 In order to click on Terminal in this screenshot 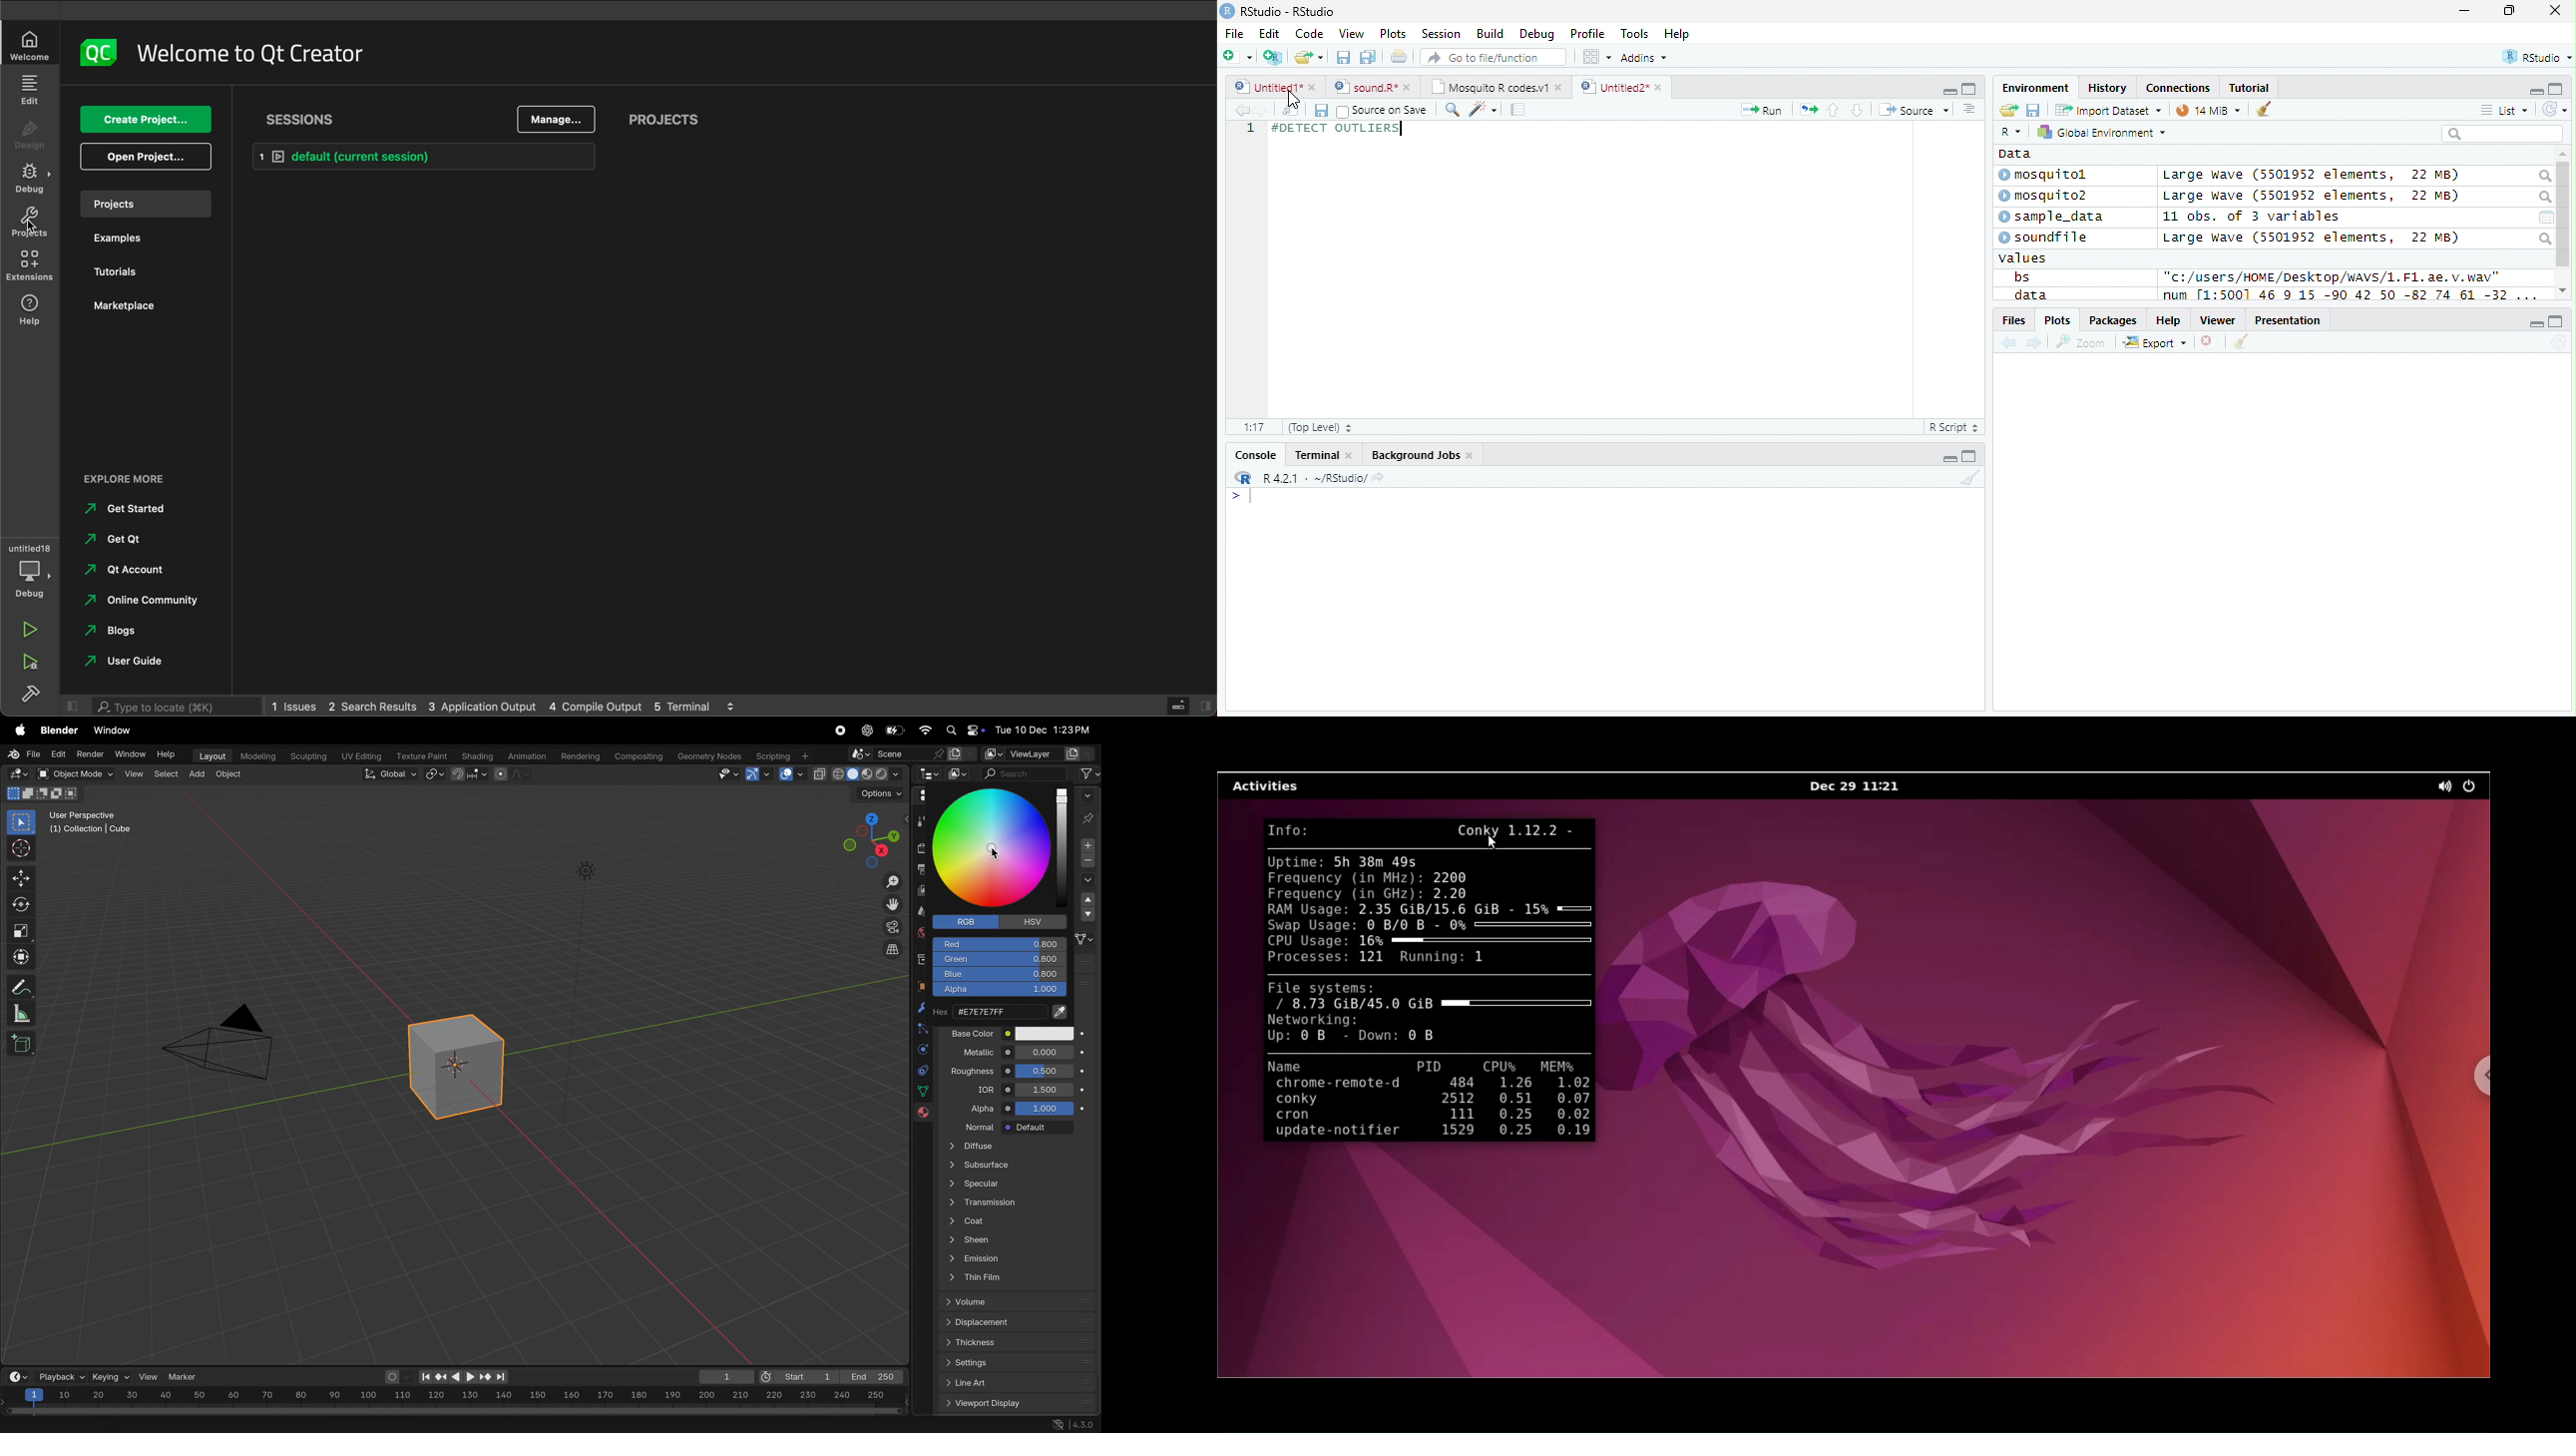, I will do `click(1321, 455)`.